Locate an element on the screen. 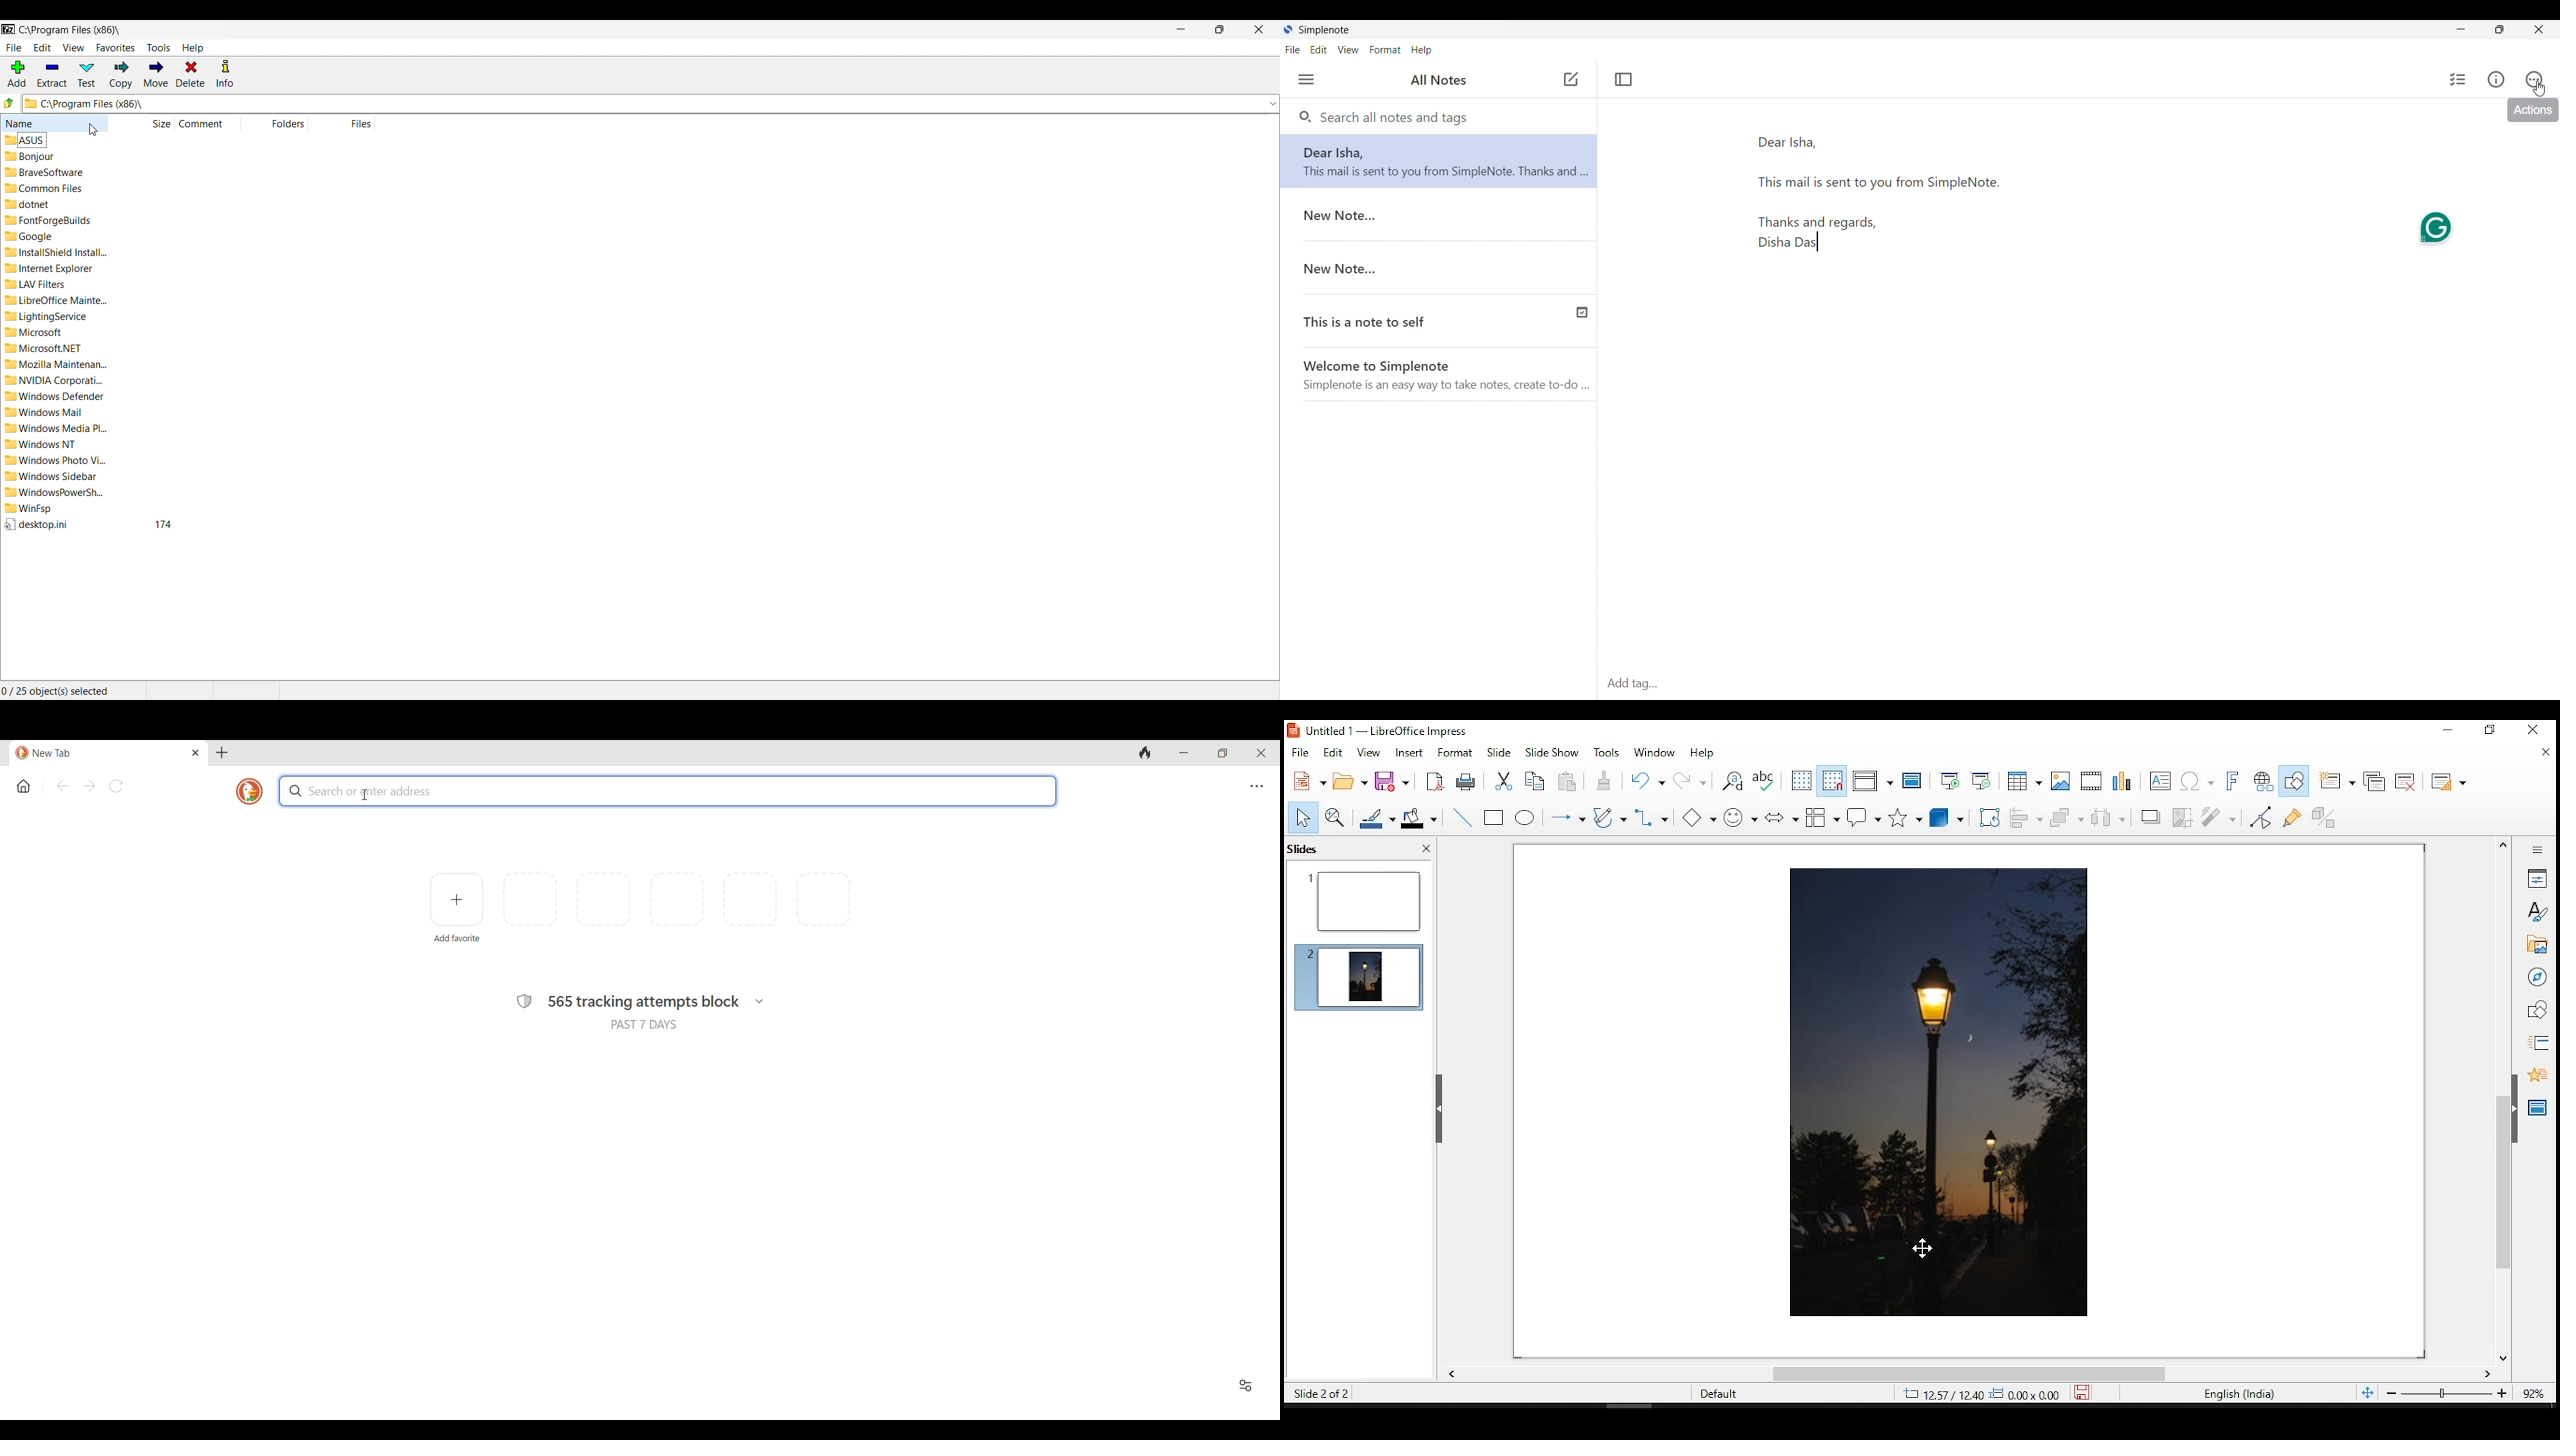  shapes is located at coordinates (2539, 1013).